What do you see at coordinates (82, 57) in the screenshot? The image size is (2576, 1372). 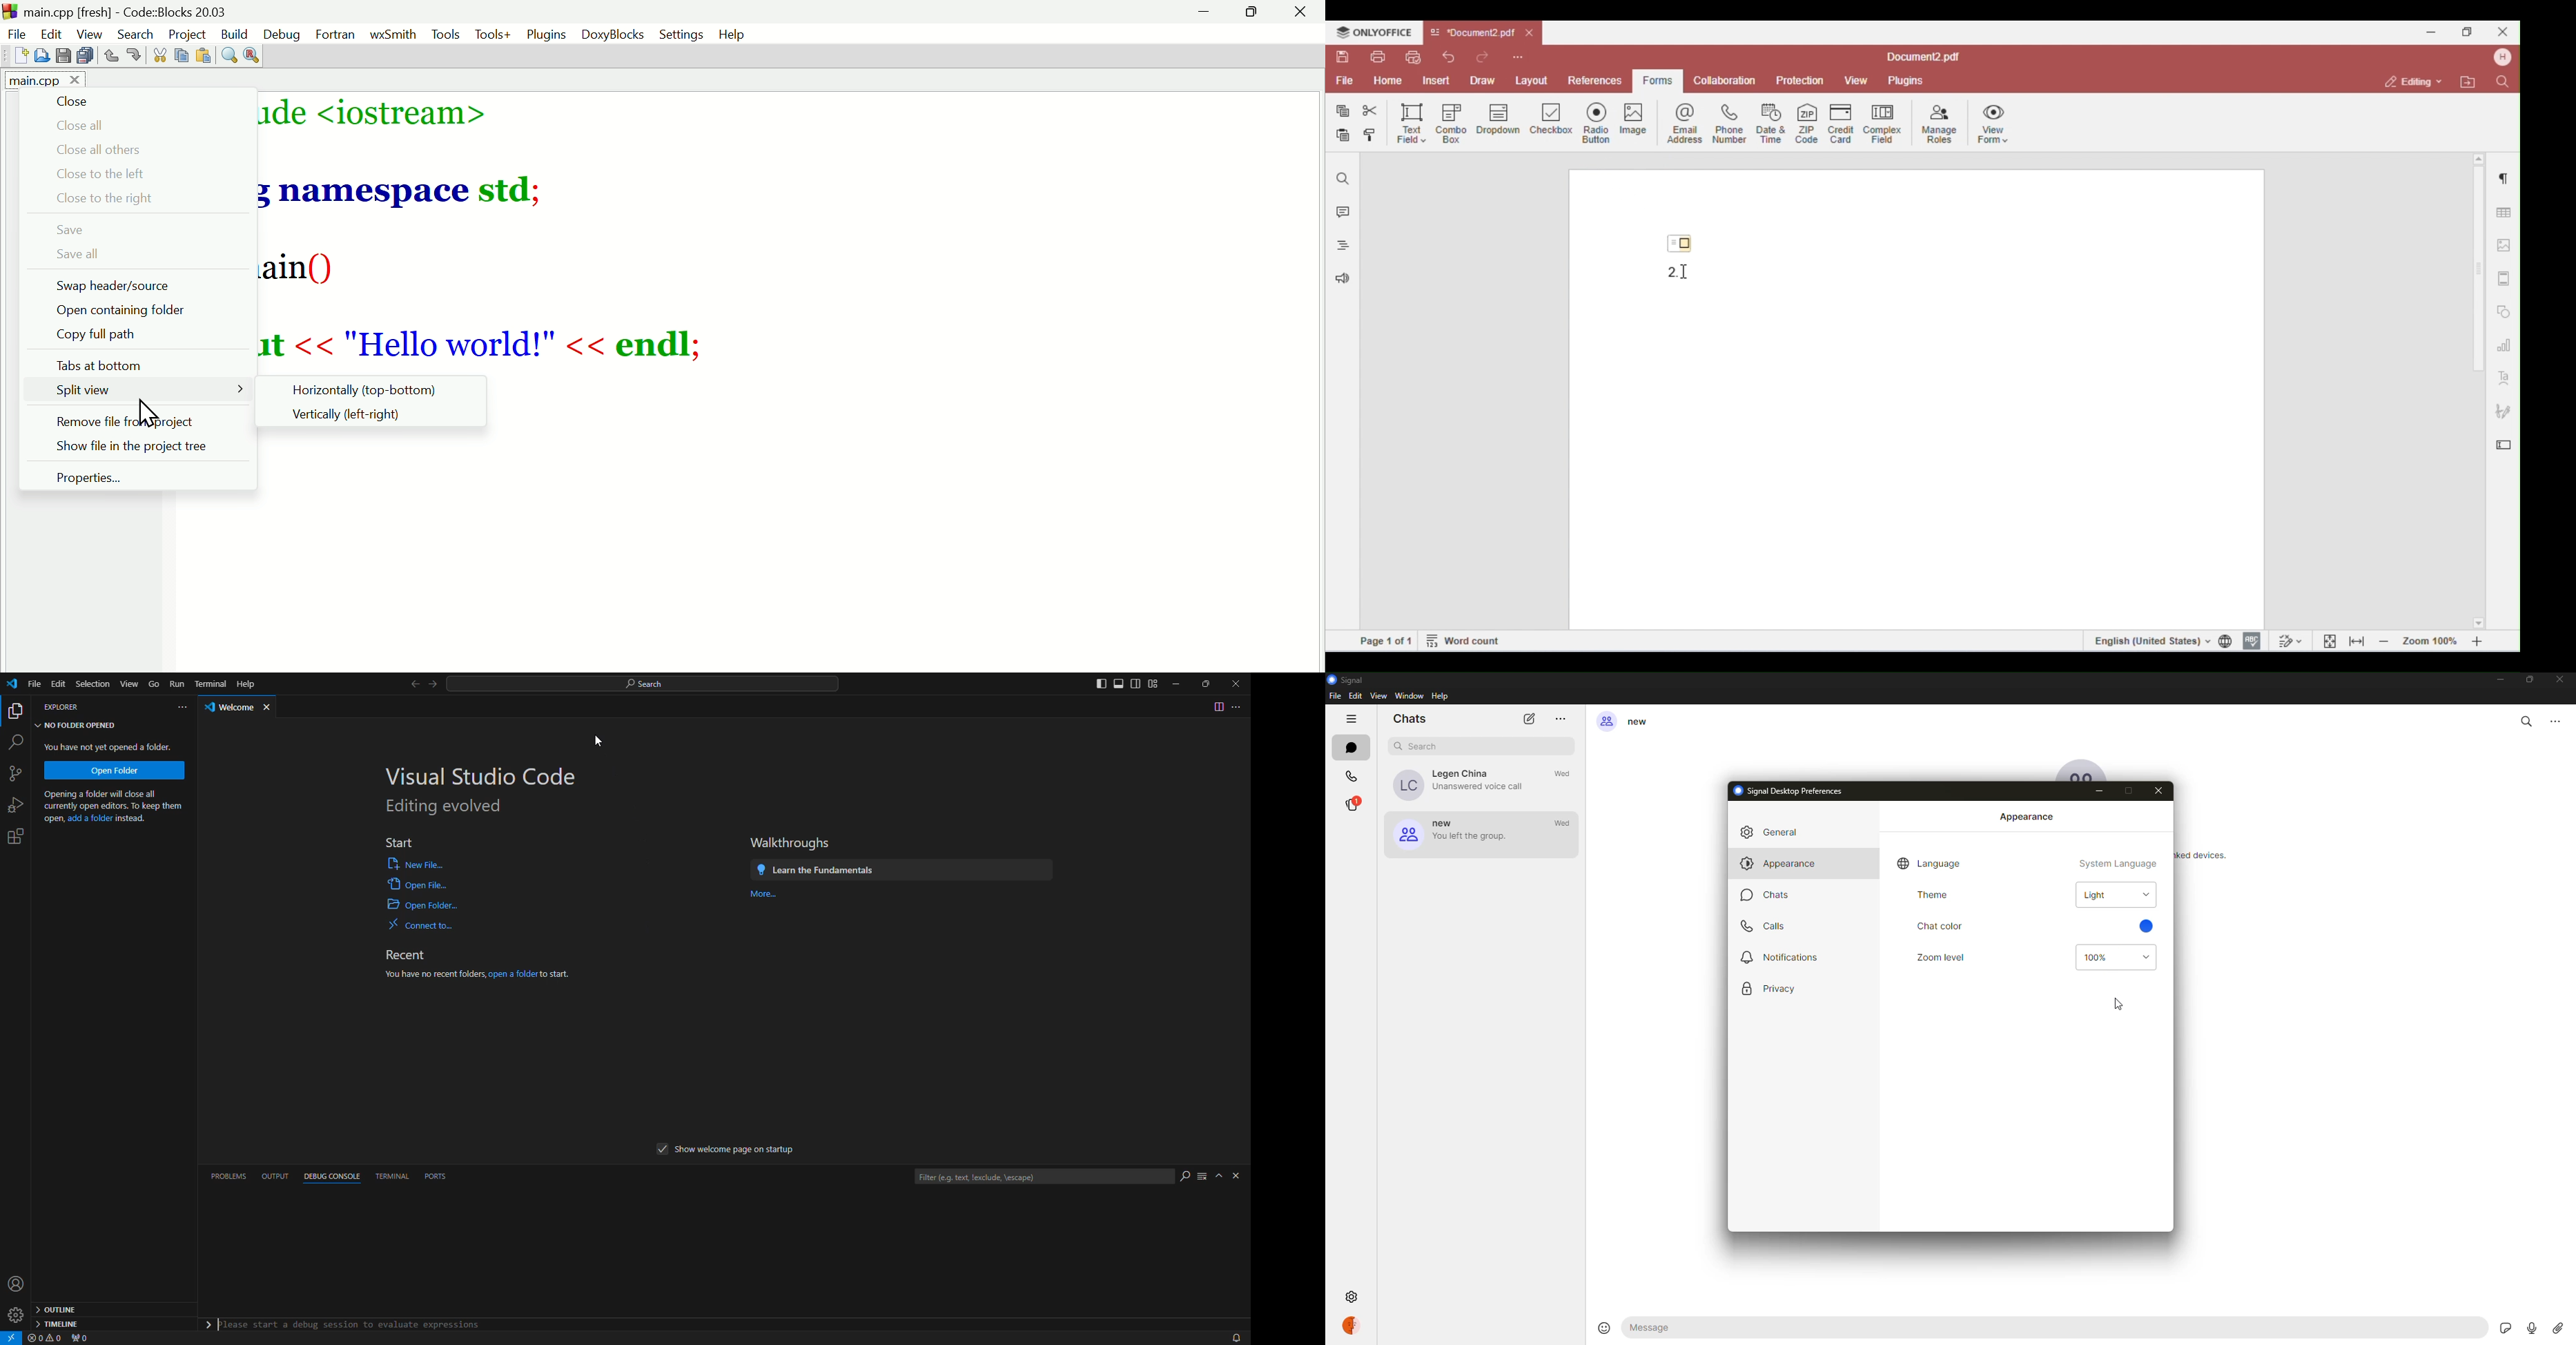 I see `Save all` at bounding box center [82, 57].